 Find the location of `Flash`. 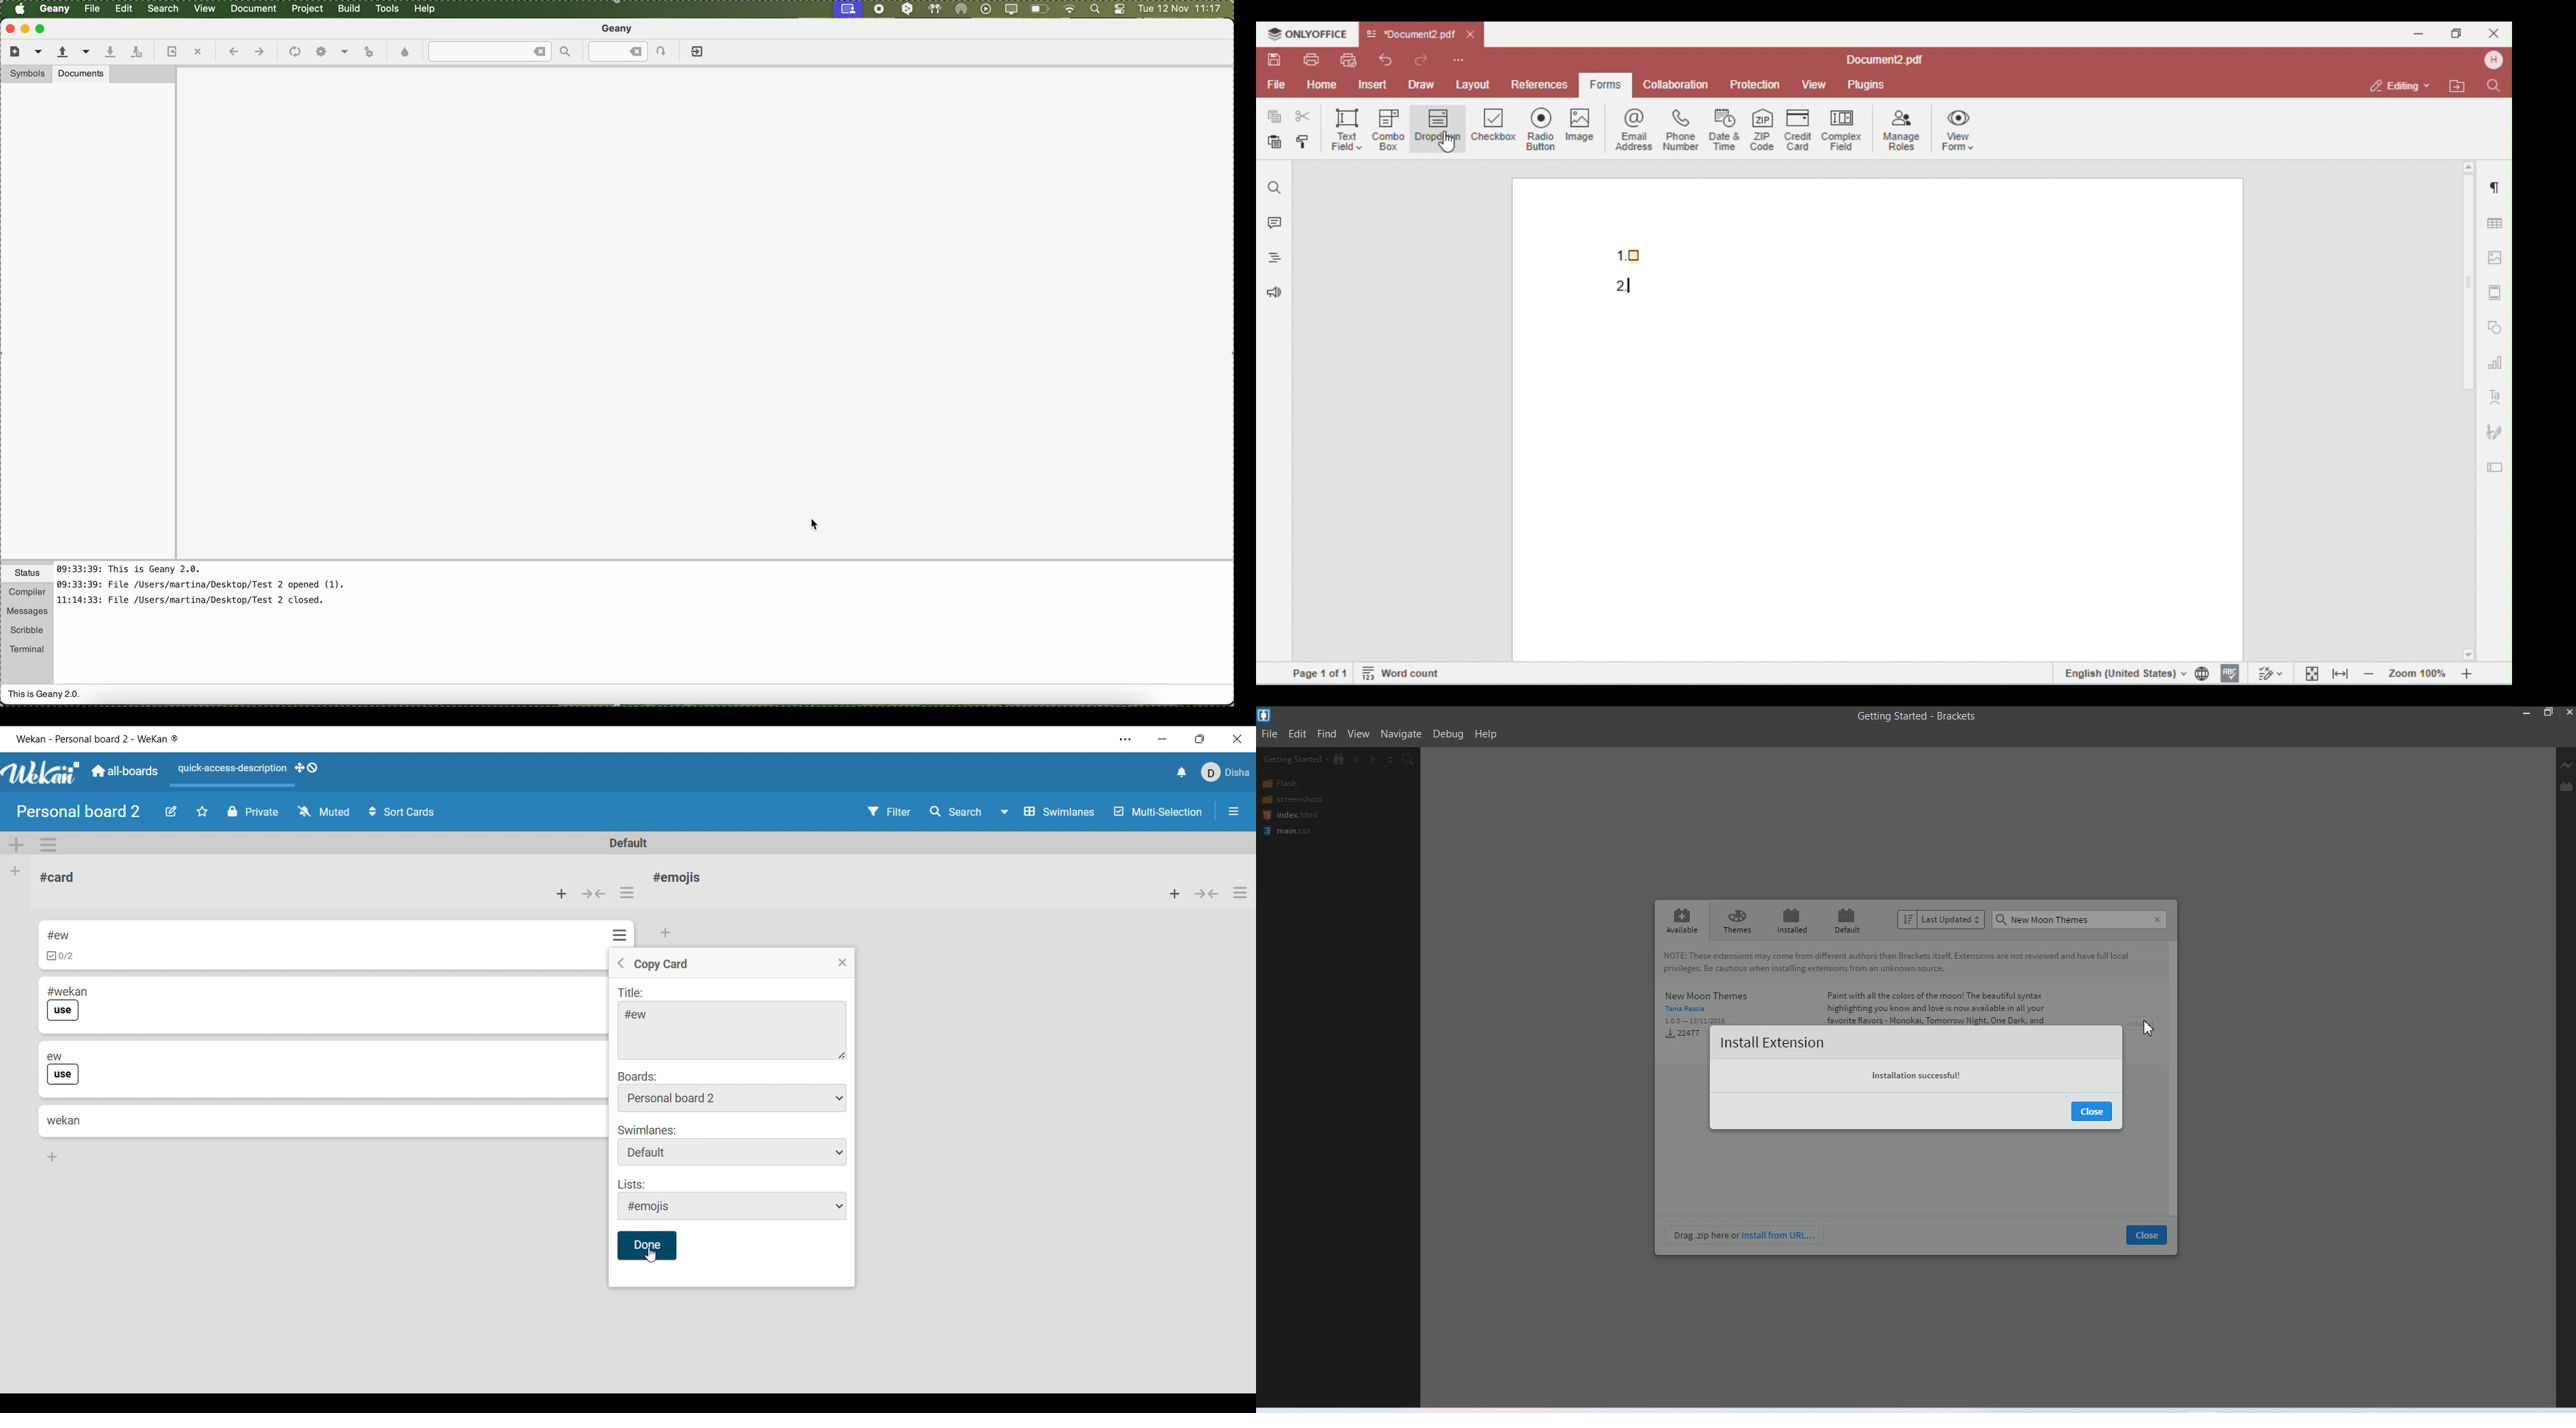

Flash is located at coordinates (1290, 784).